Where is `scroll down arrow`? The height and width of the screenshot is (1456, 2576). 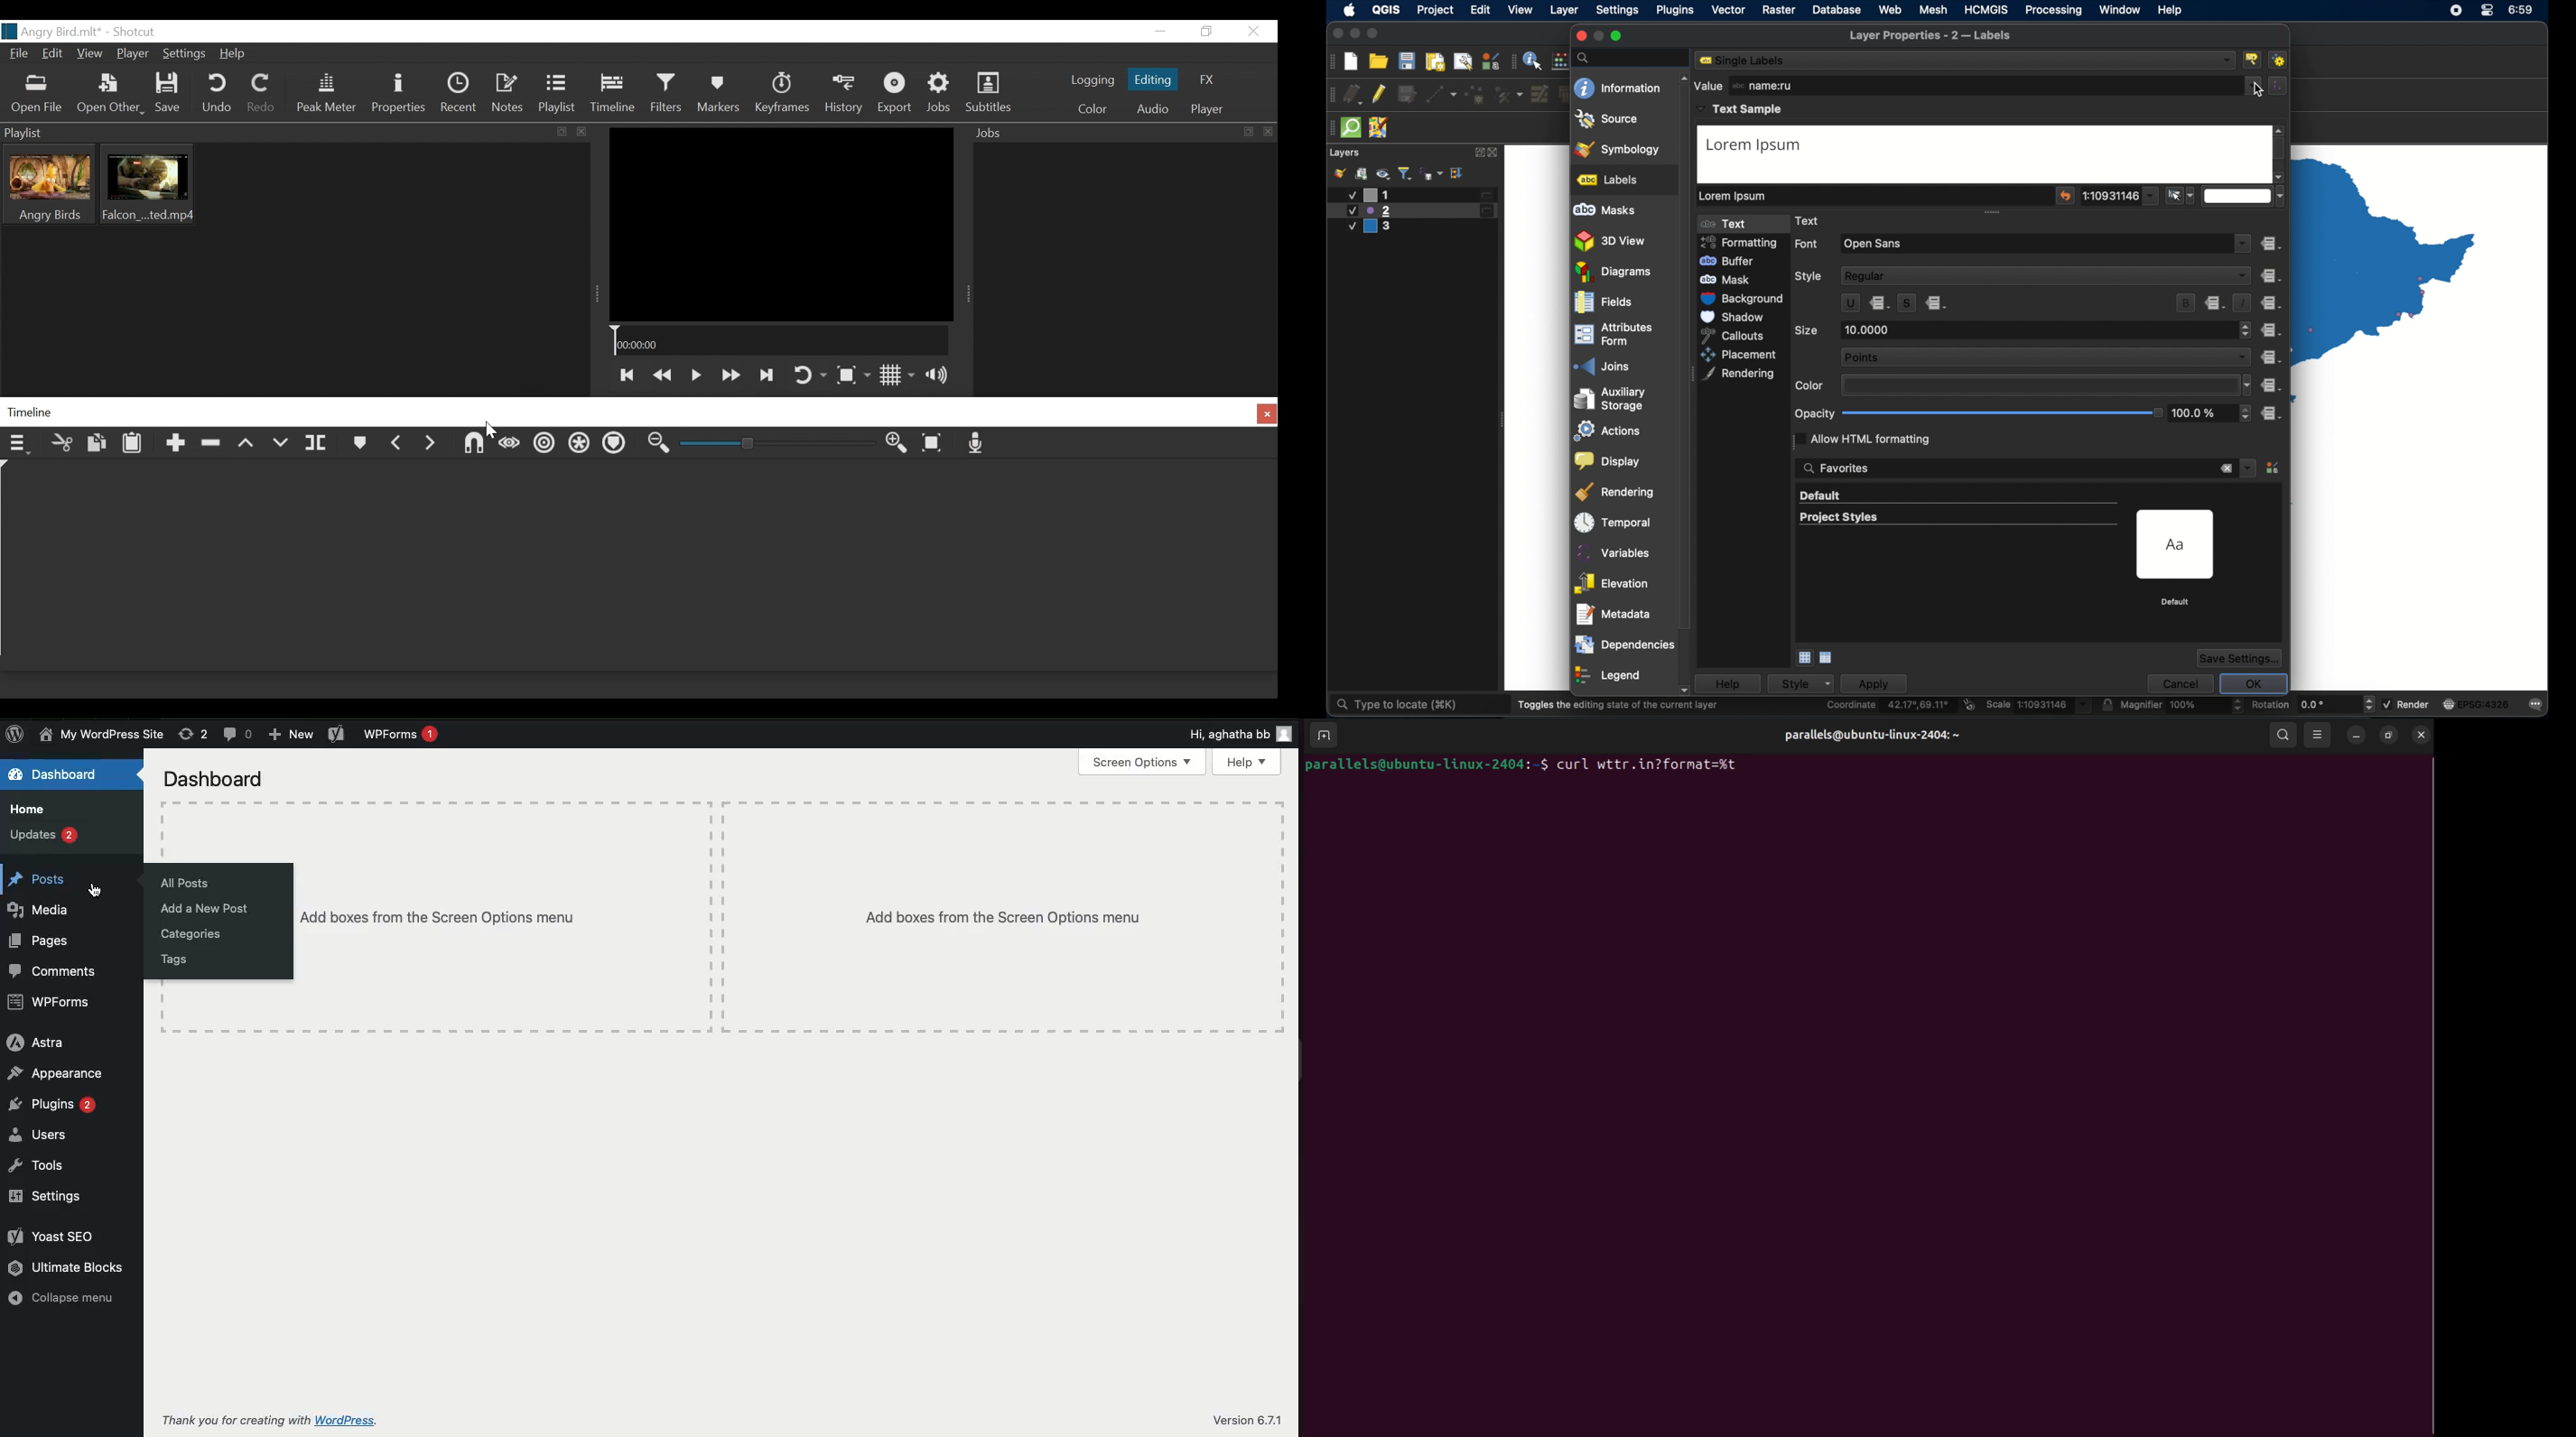 scroll down arrow is located at coordinates (2279, 177).